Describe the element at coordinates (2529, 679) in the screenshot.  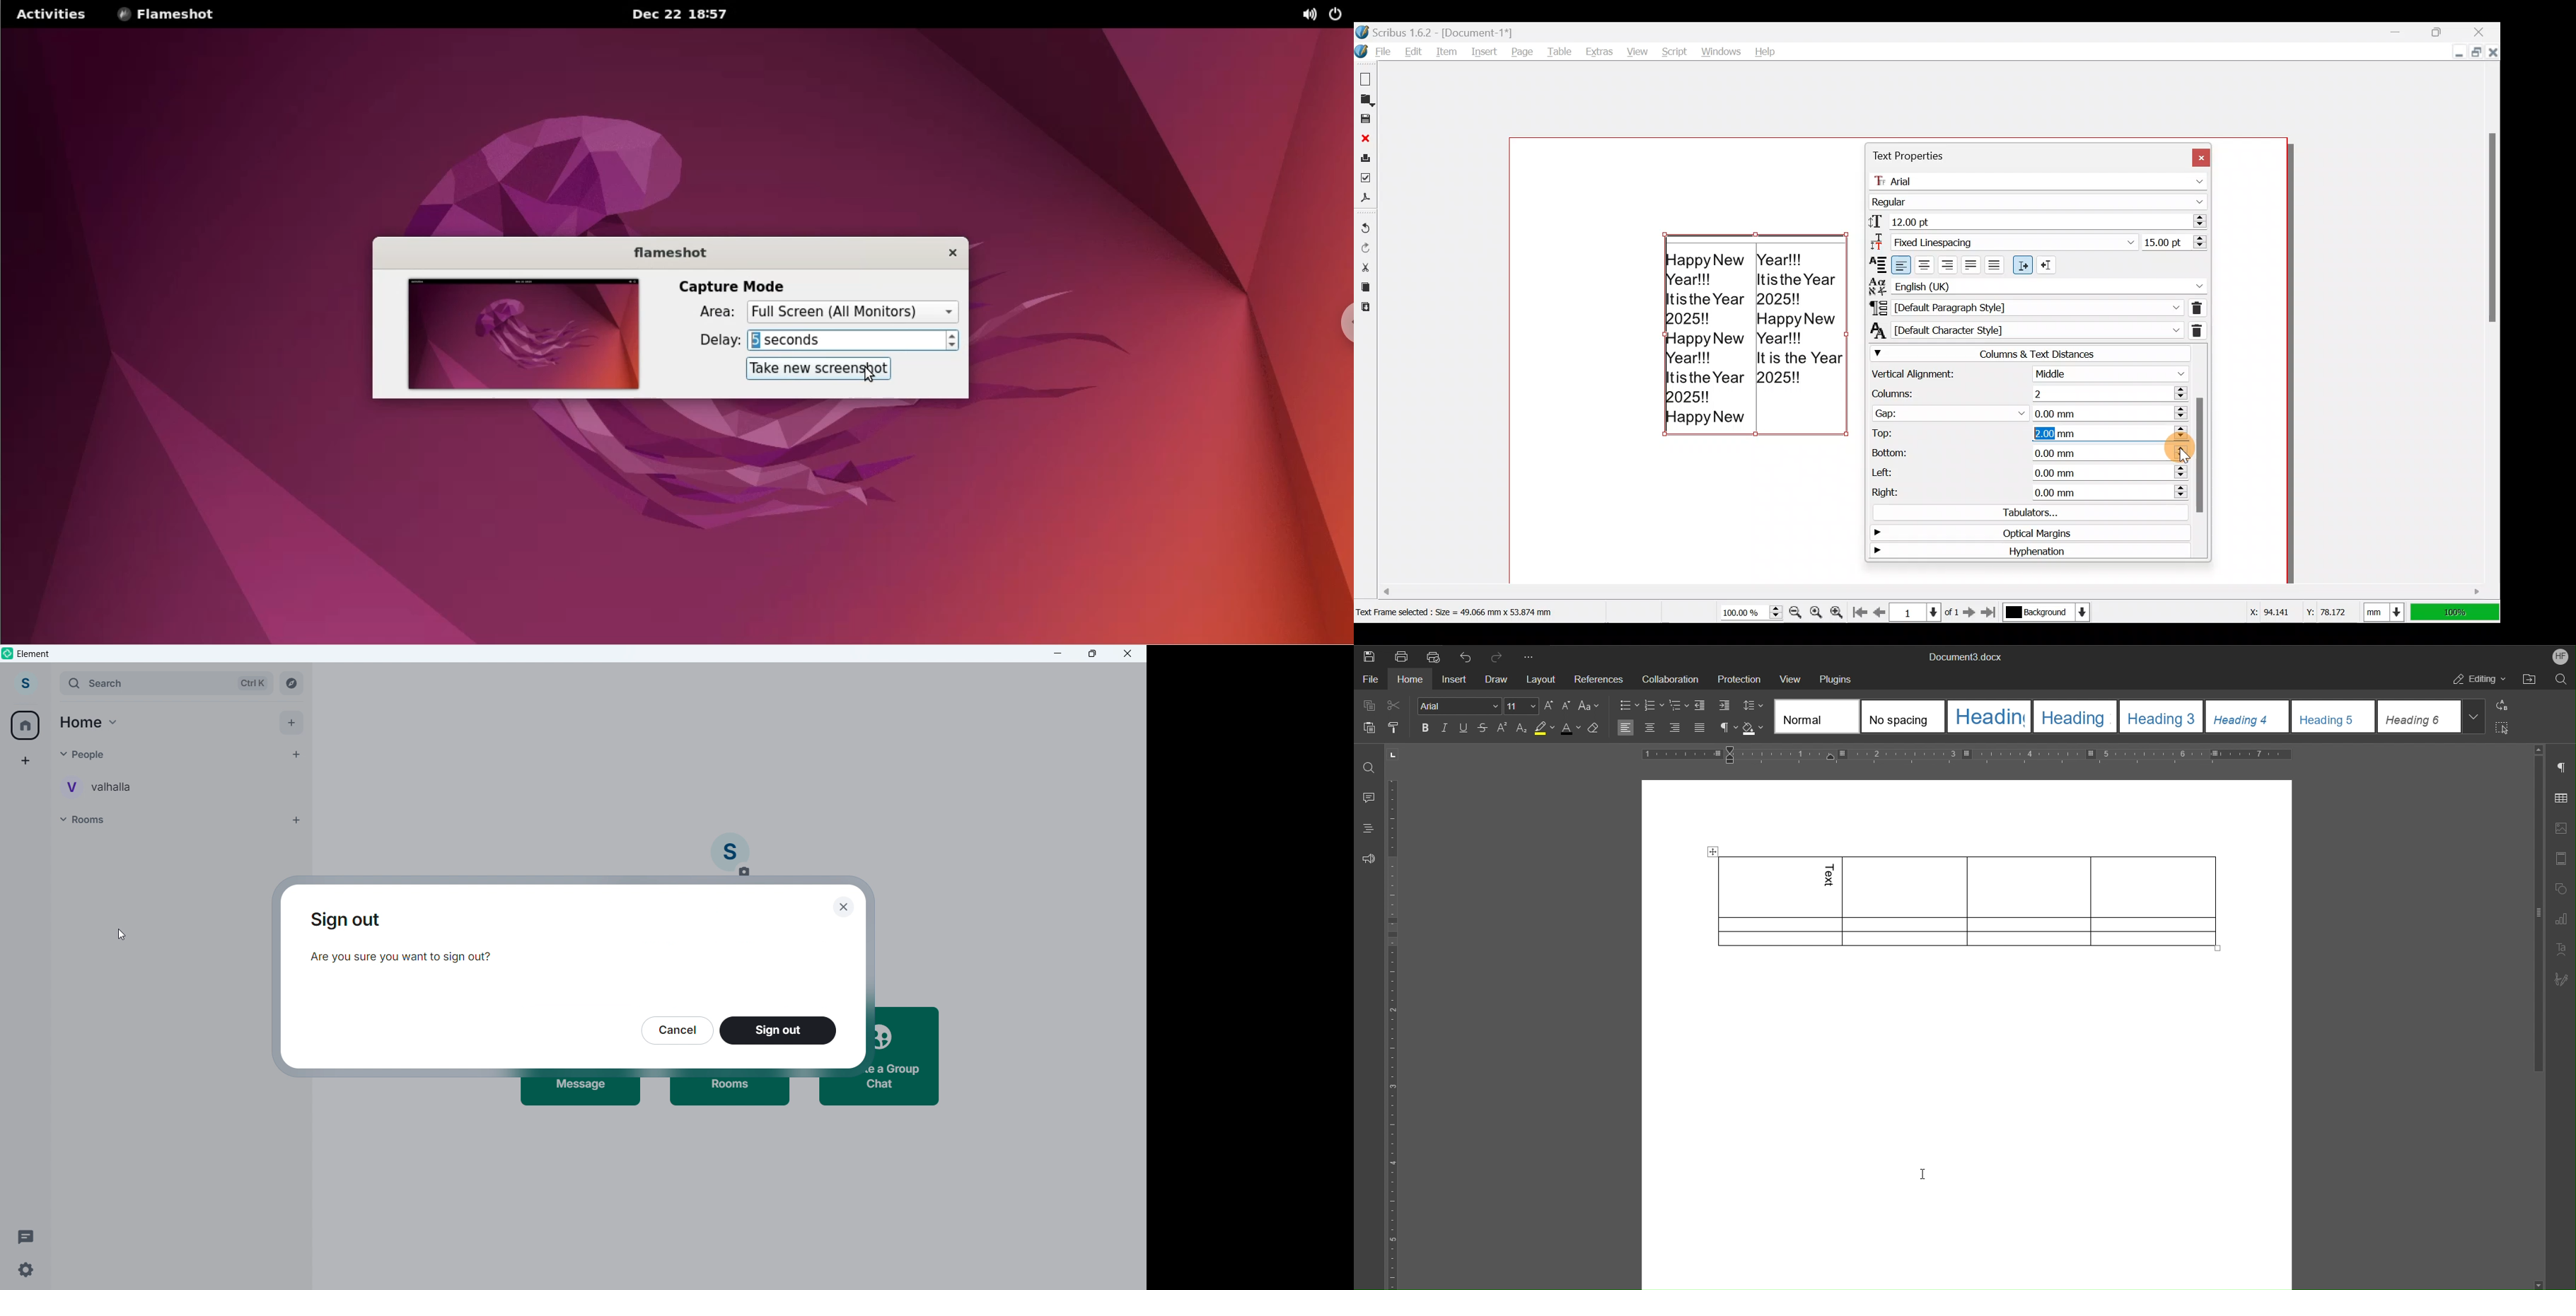
I see `Open File Location` at that location.